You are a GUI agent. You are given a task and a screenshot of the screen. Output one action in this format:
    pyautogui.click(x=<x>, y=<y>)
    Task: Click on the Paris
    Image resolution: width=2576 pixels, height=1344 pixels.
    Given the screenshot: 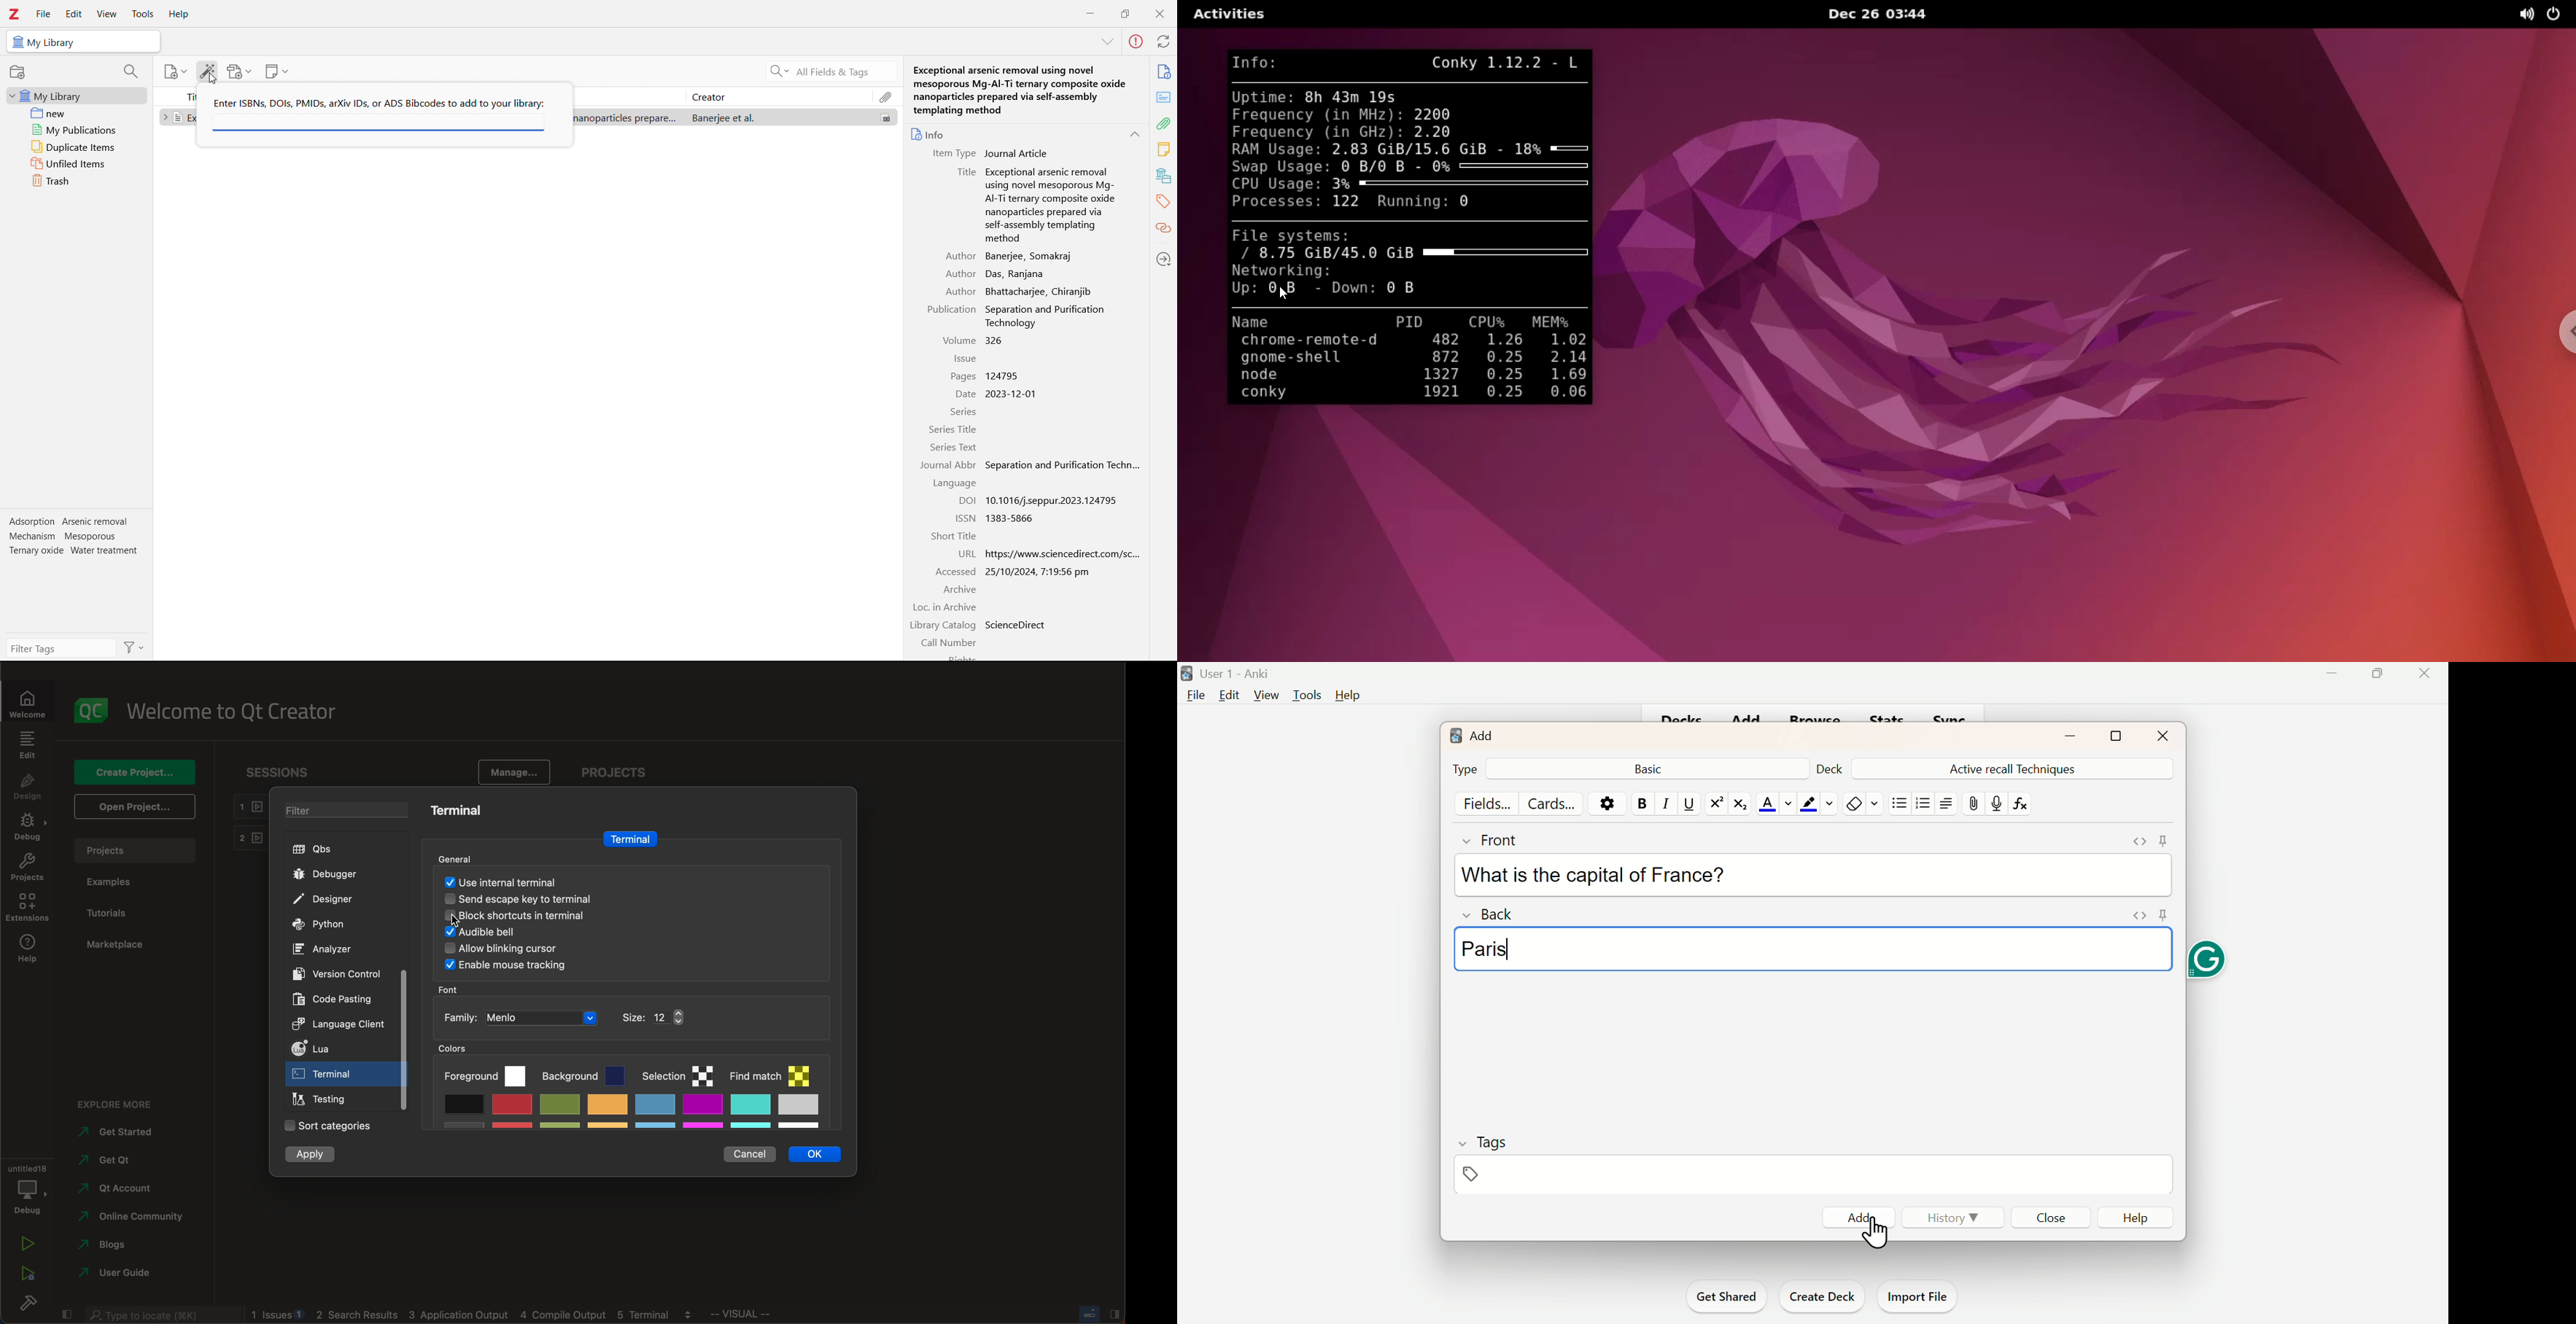 What is the action you would take?
    pyautogui.click(x=1486, y=951)
    